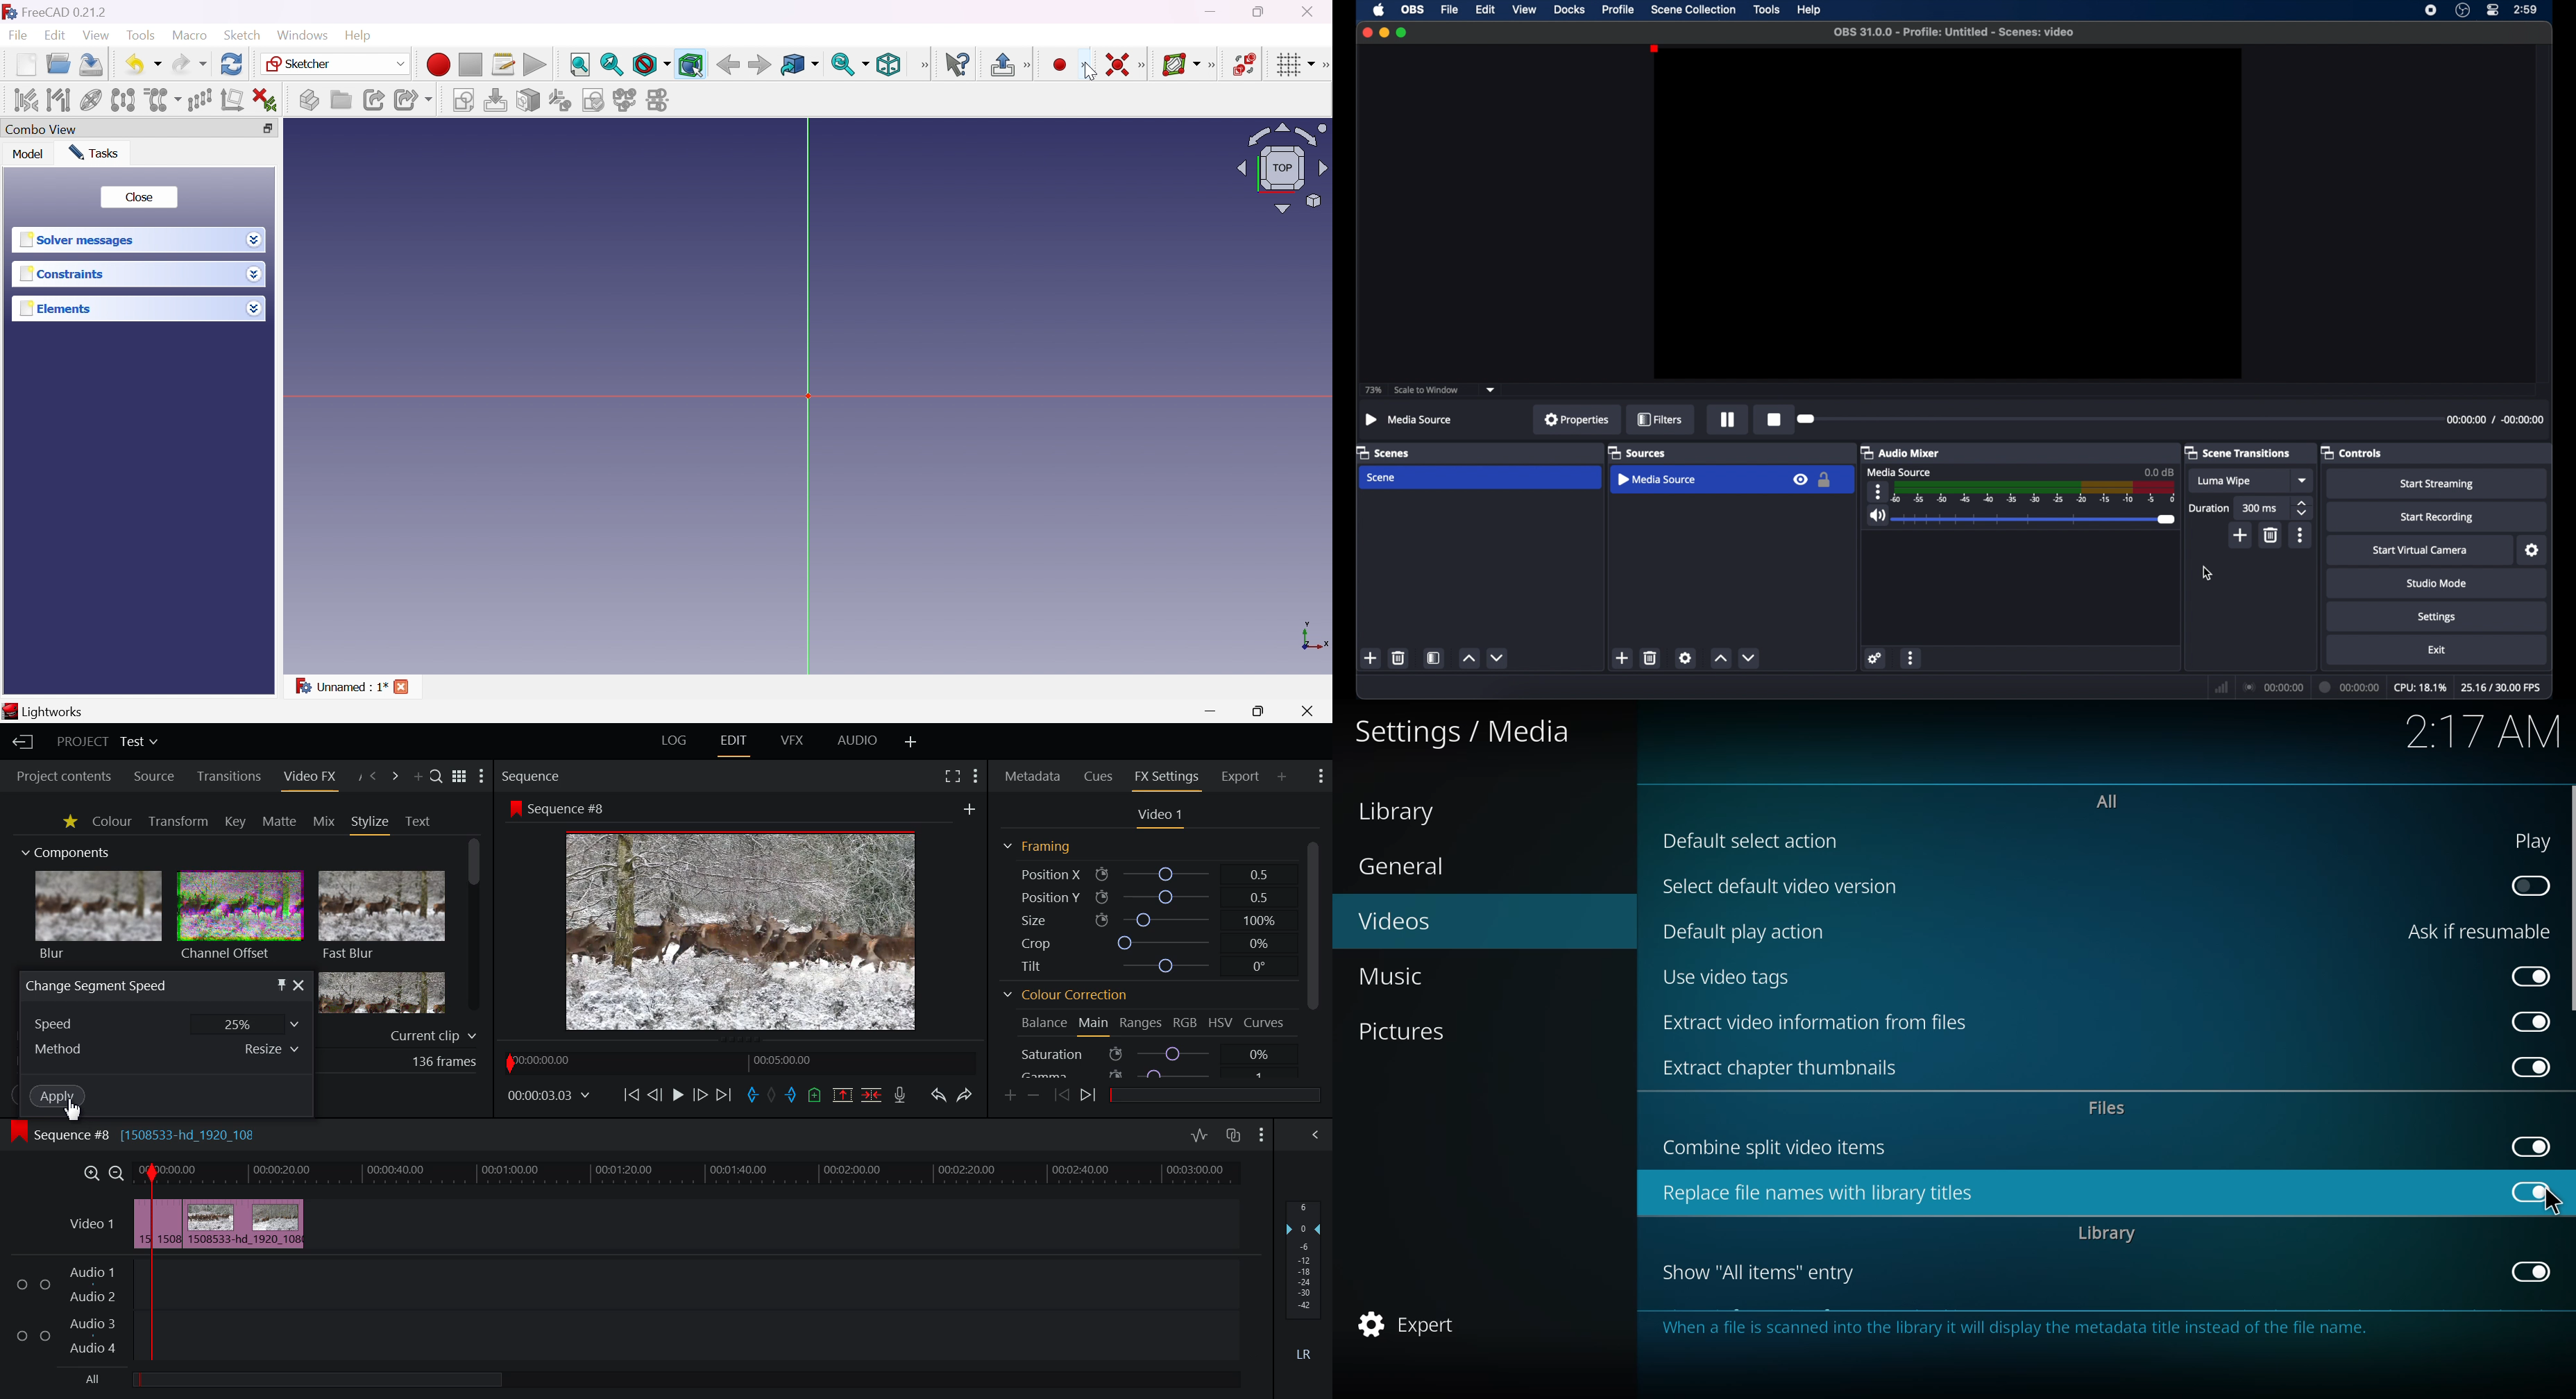  What do you see at coordinates (1825, 479) in the screenshot?
I see `lock icon` at bounding box center [1825, 479].